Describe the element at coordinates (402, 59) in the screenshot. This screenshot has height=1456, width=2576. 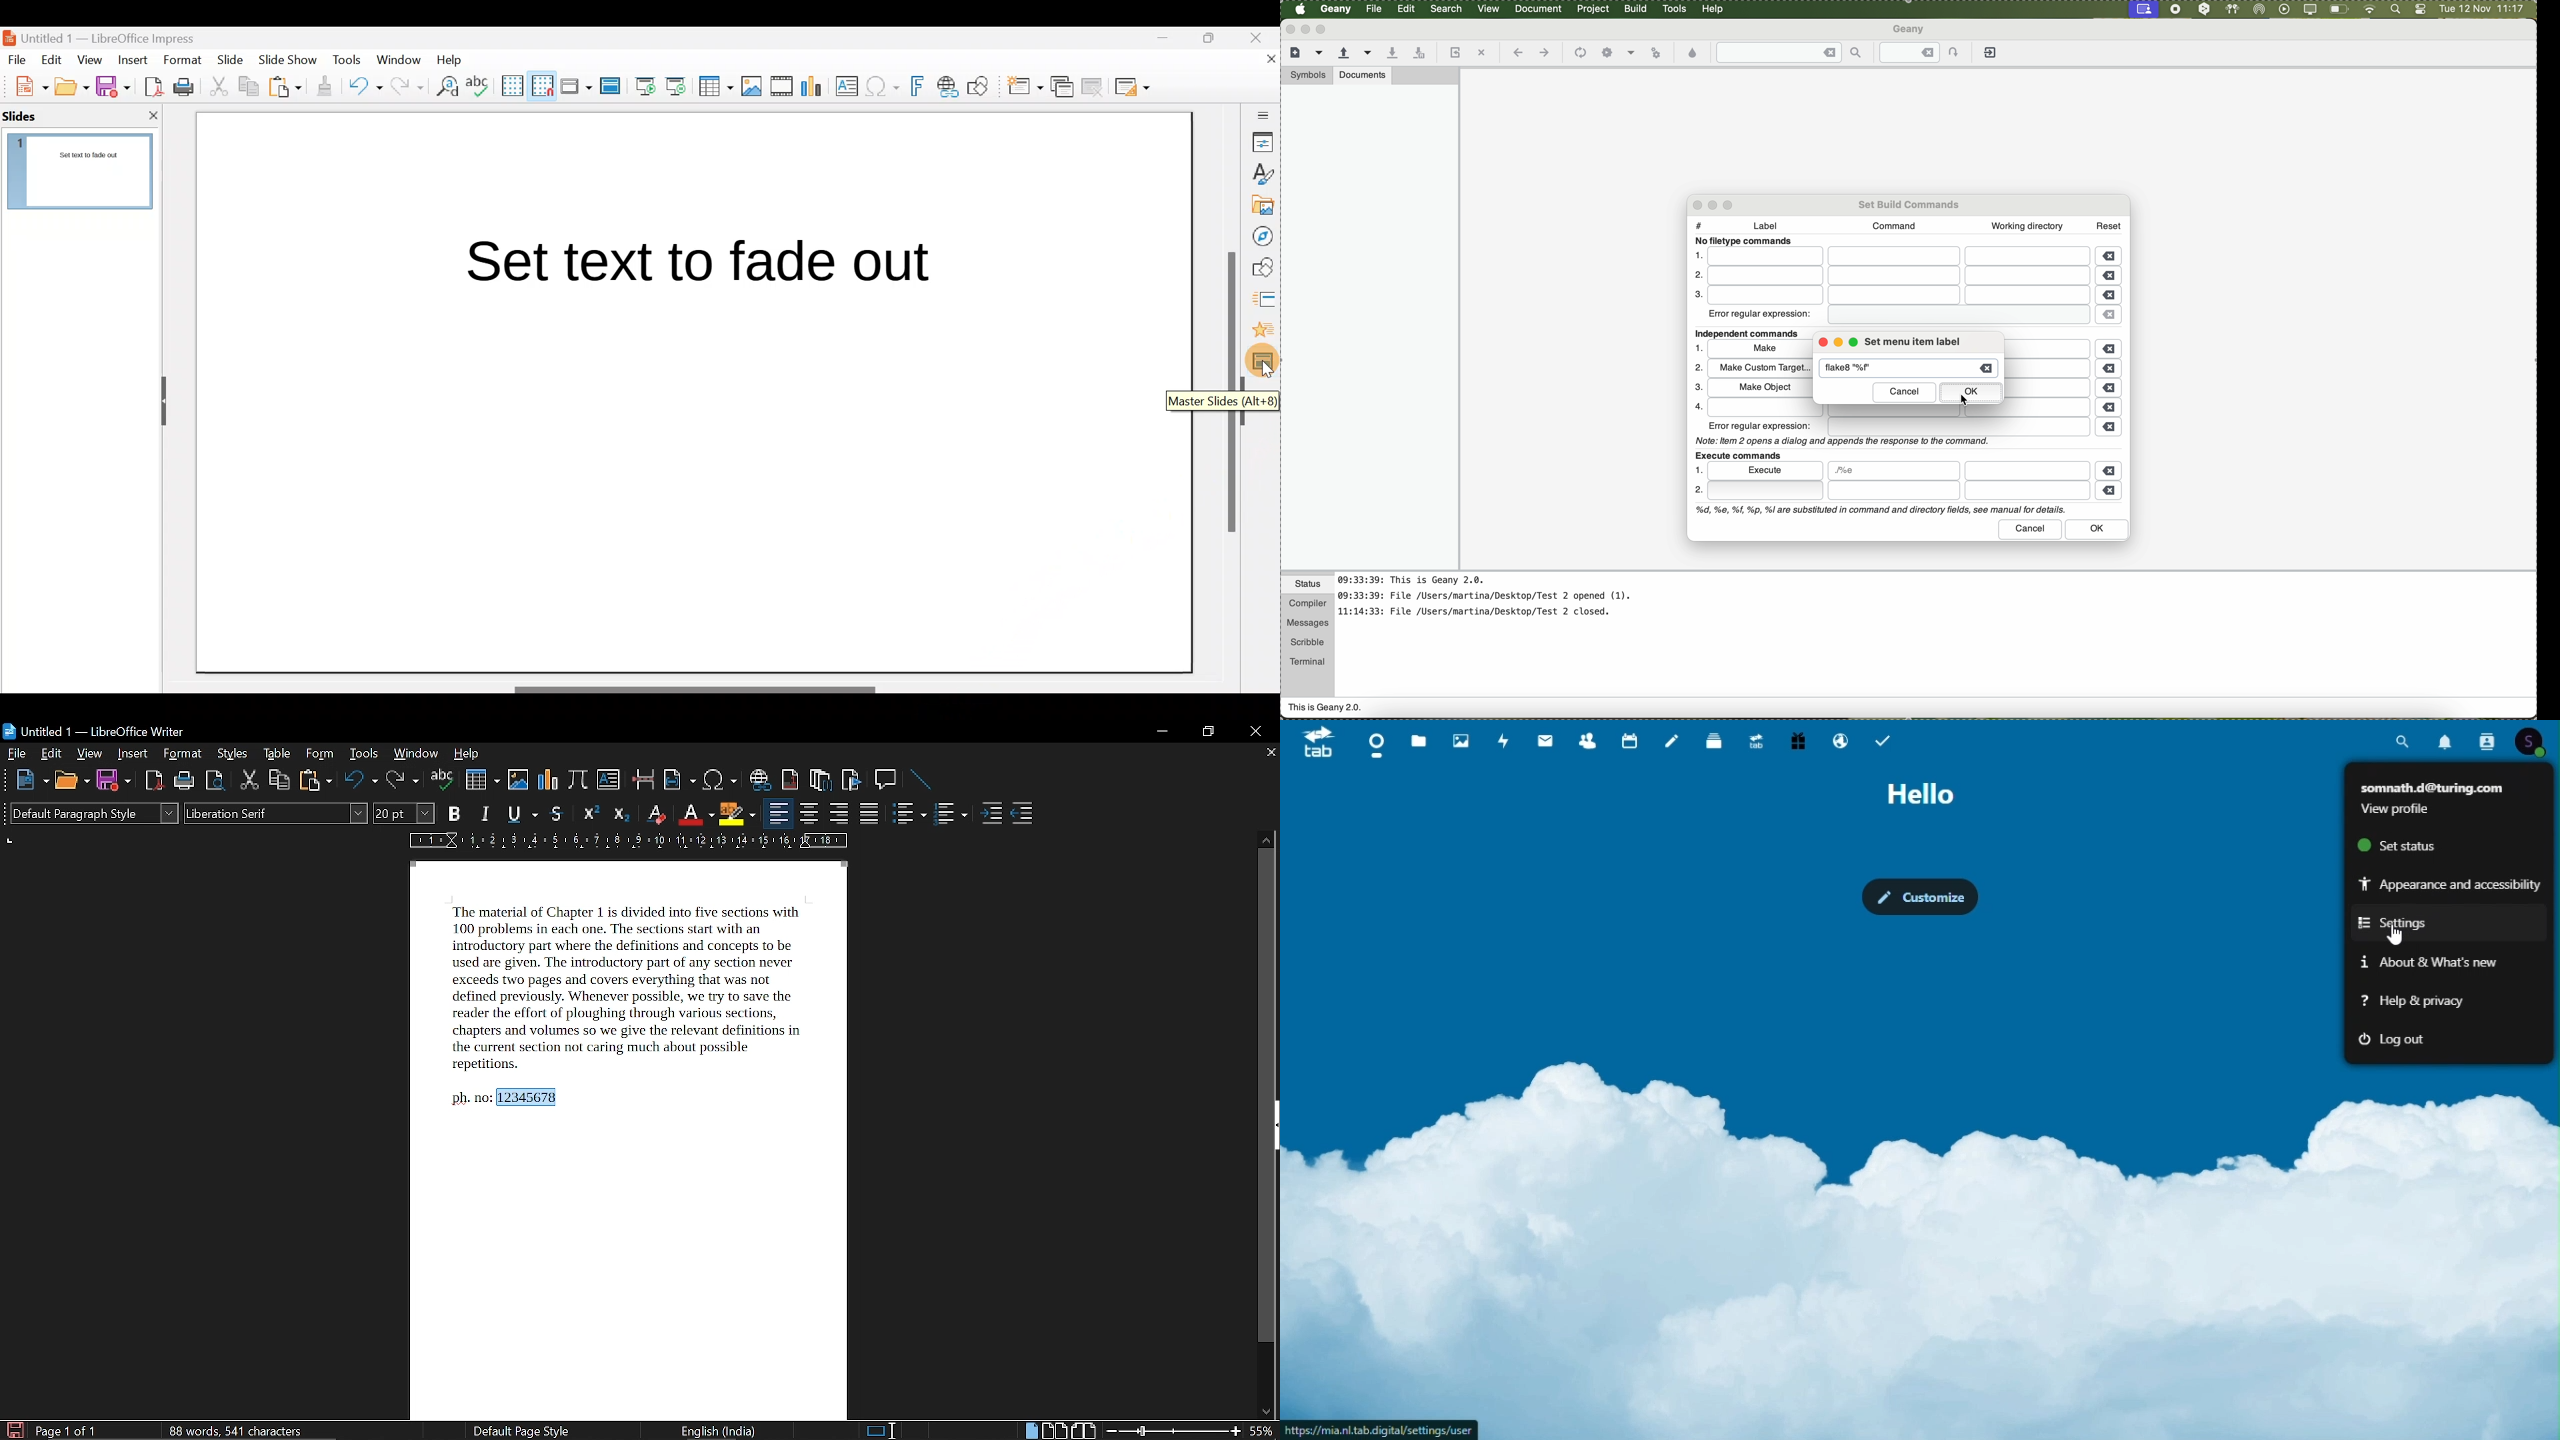
I see `Window` at that location.